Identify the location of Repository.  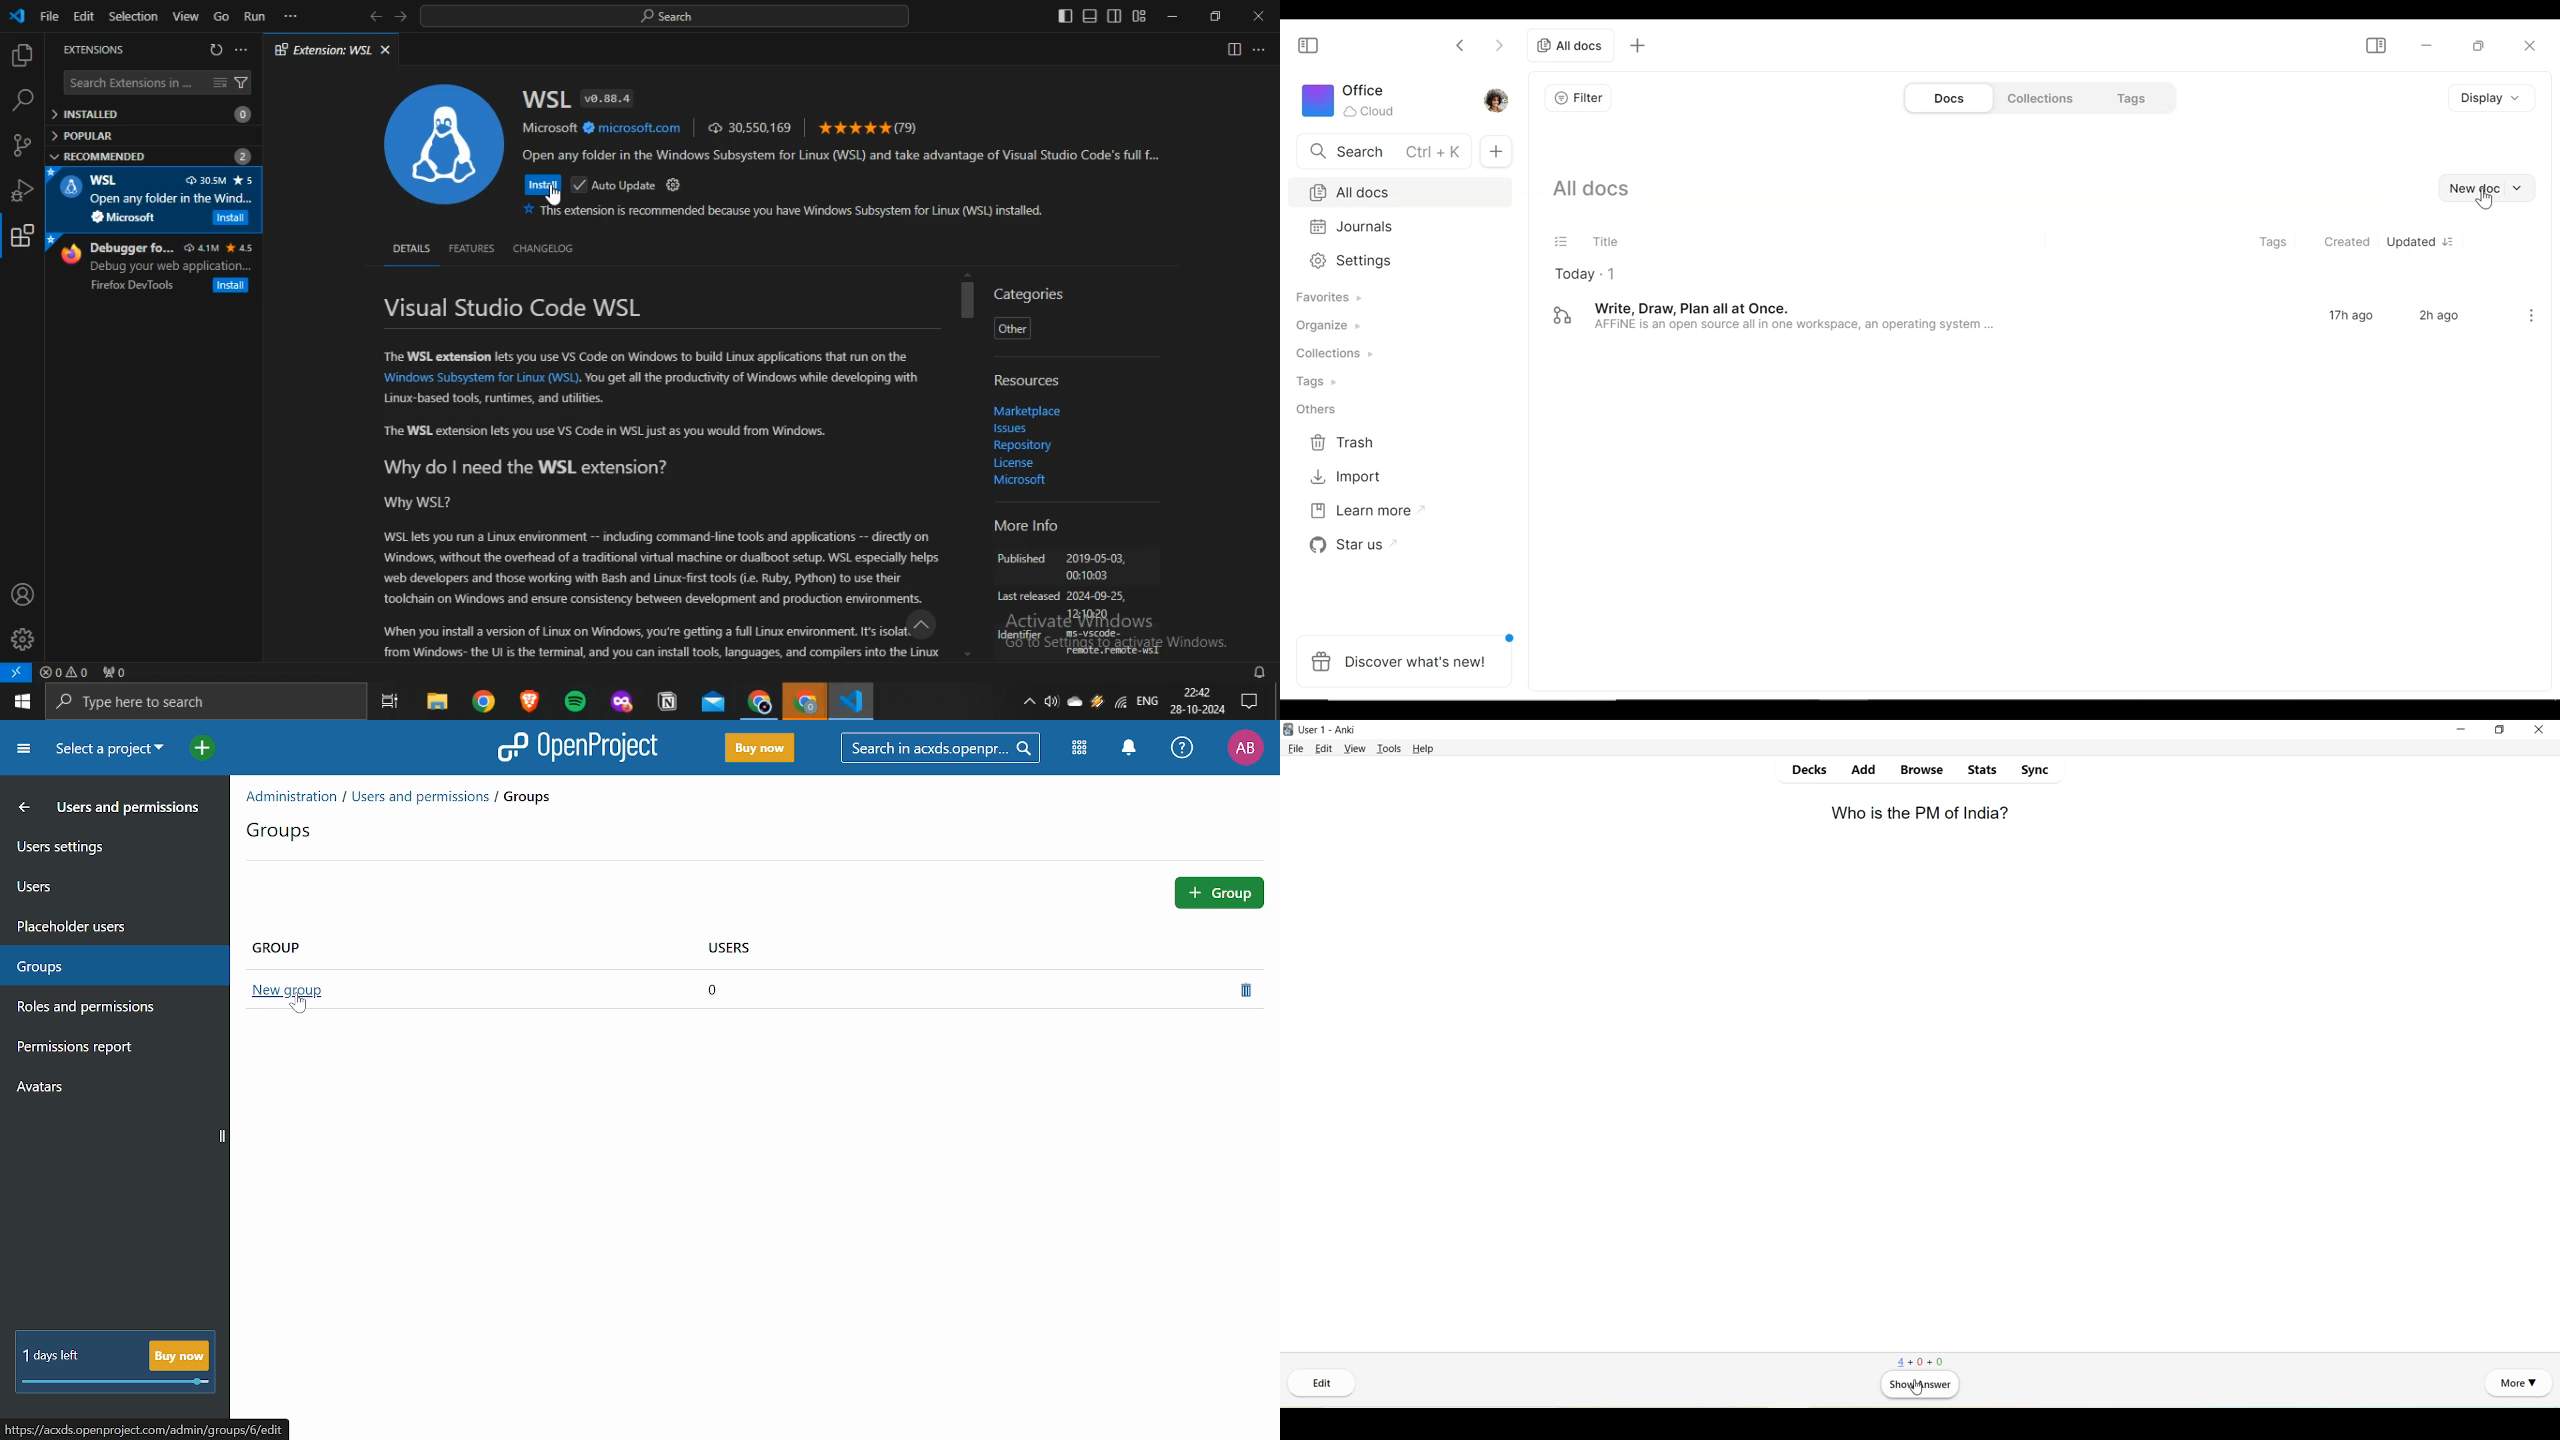
(1023, 446).